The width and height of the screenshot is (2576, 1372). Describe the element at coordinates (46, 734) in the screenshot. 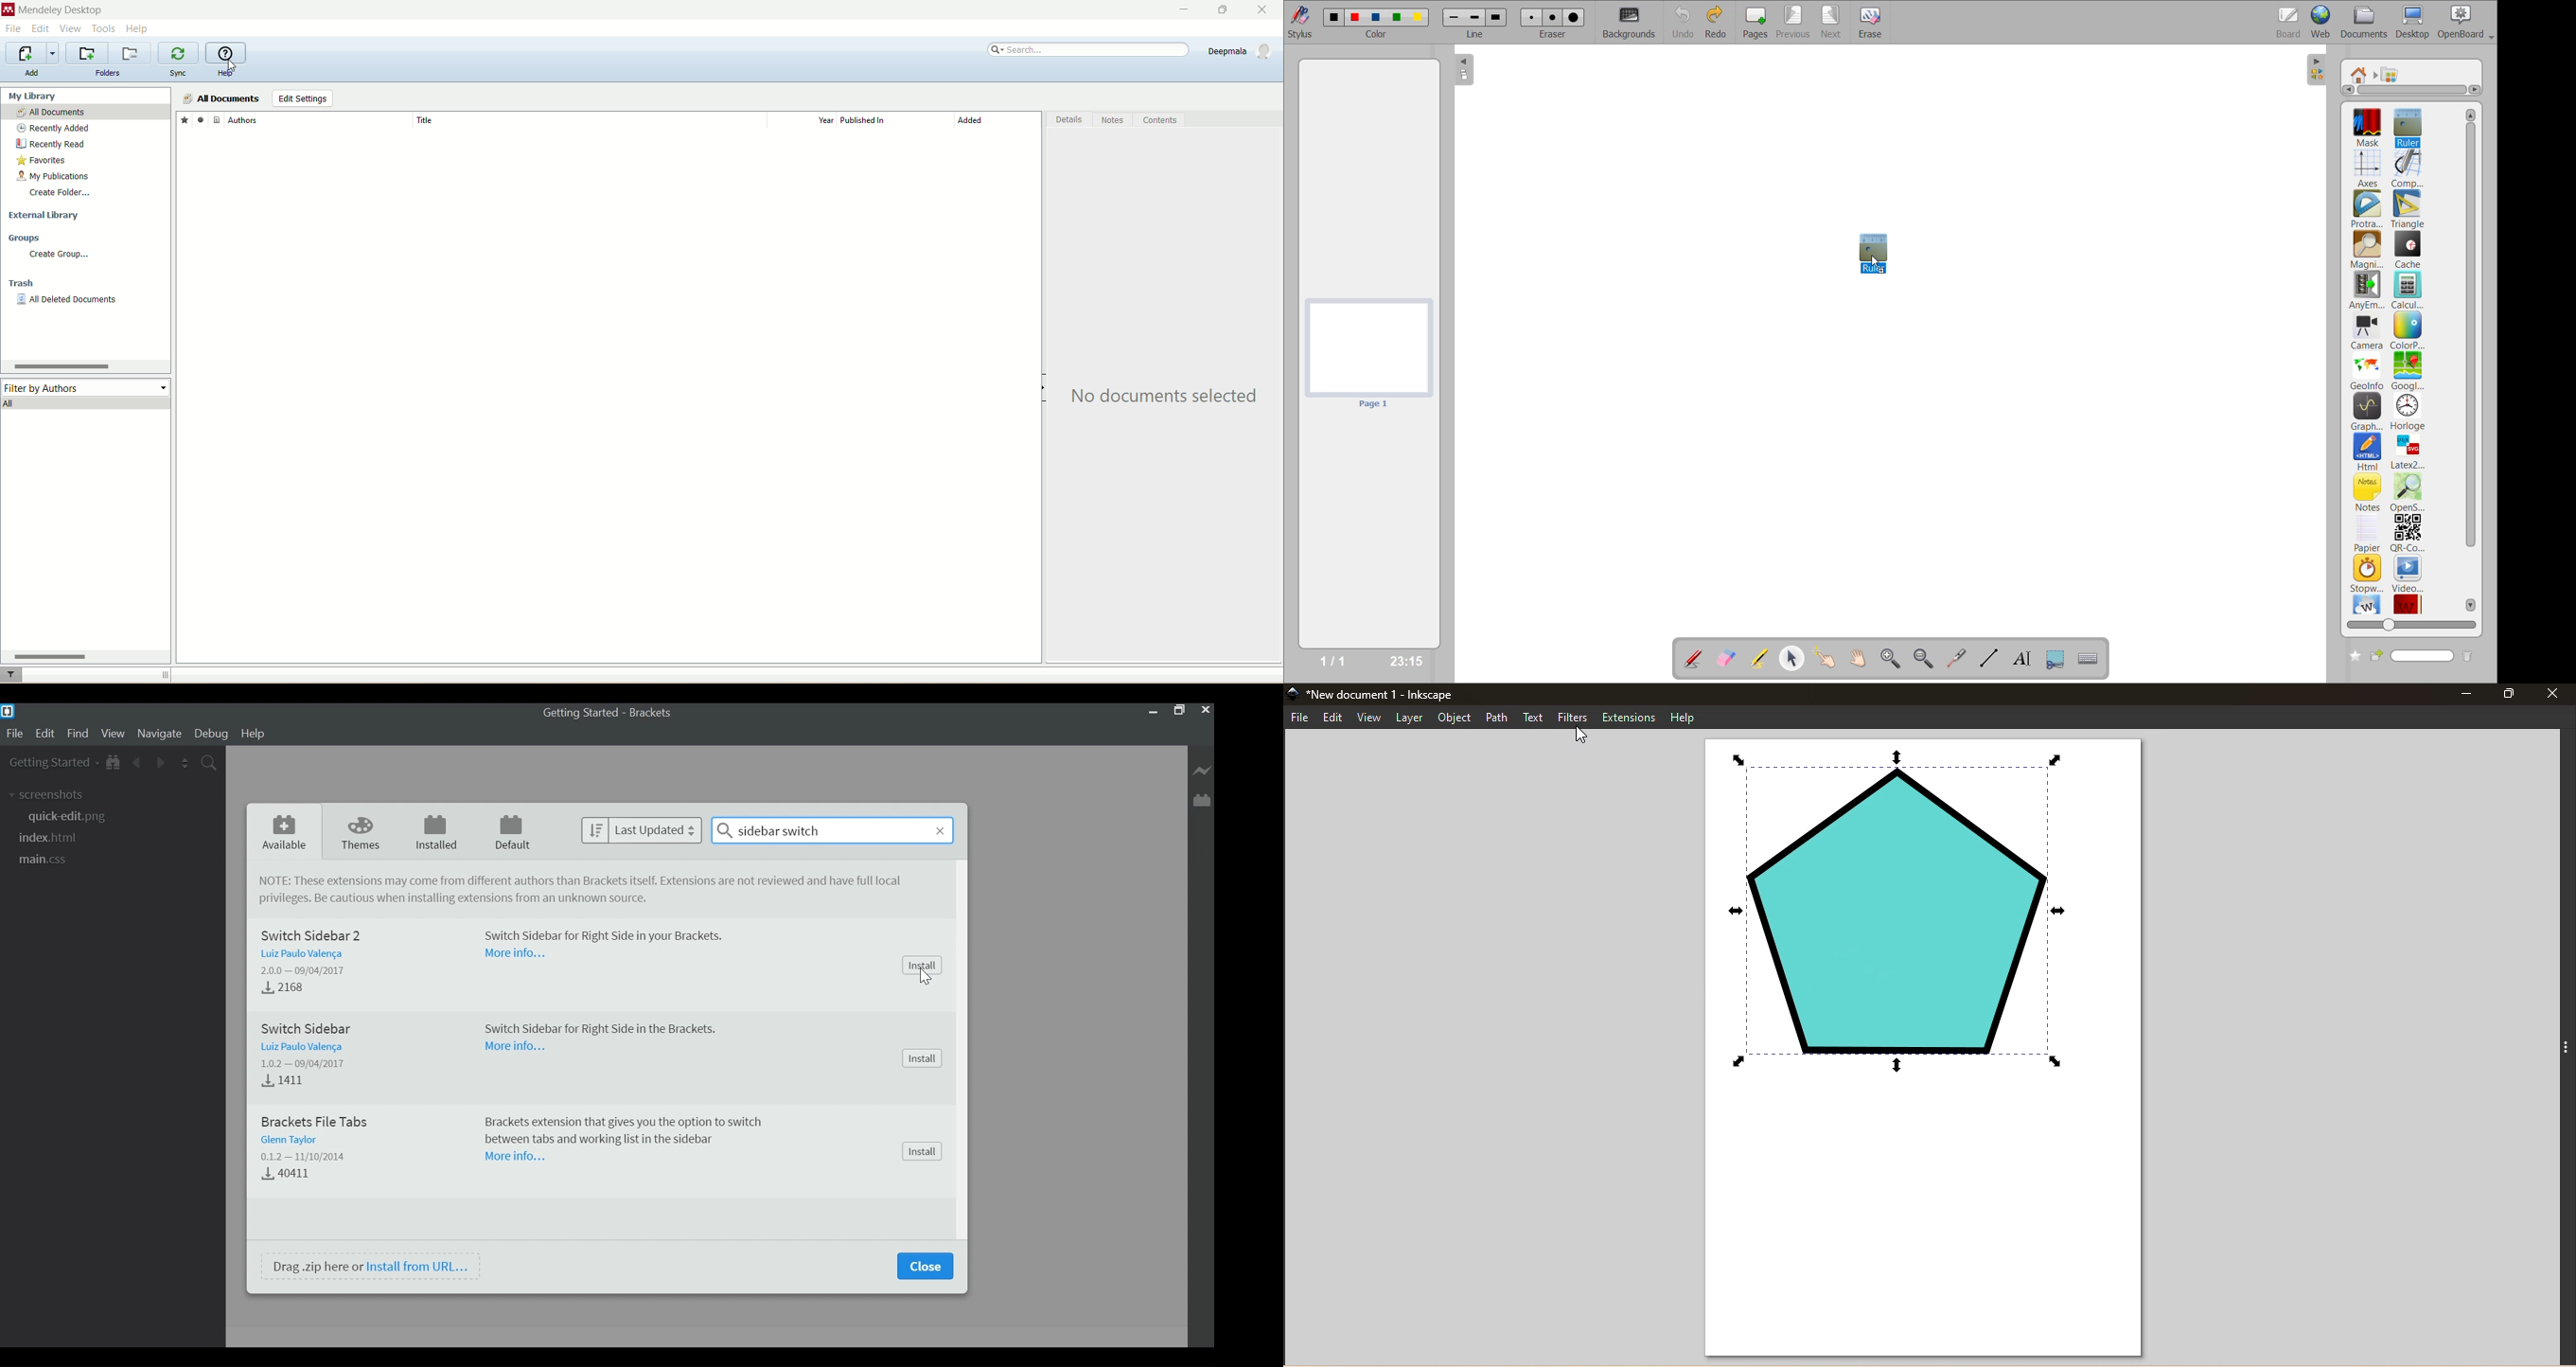

I see `Edit` at that location.